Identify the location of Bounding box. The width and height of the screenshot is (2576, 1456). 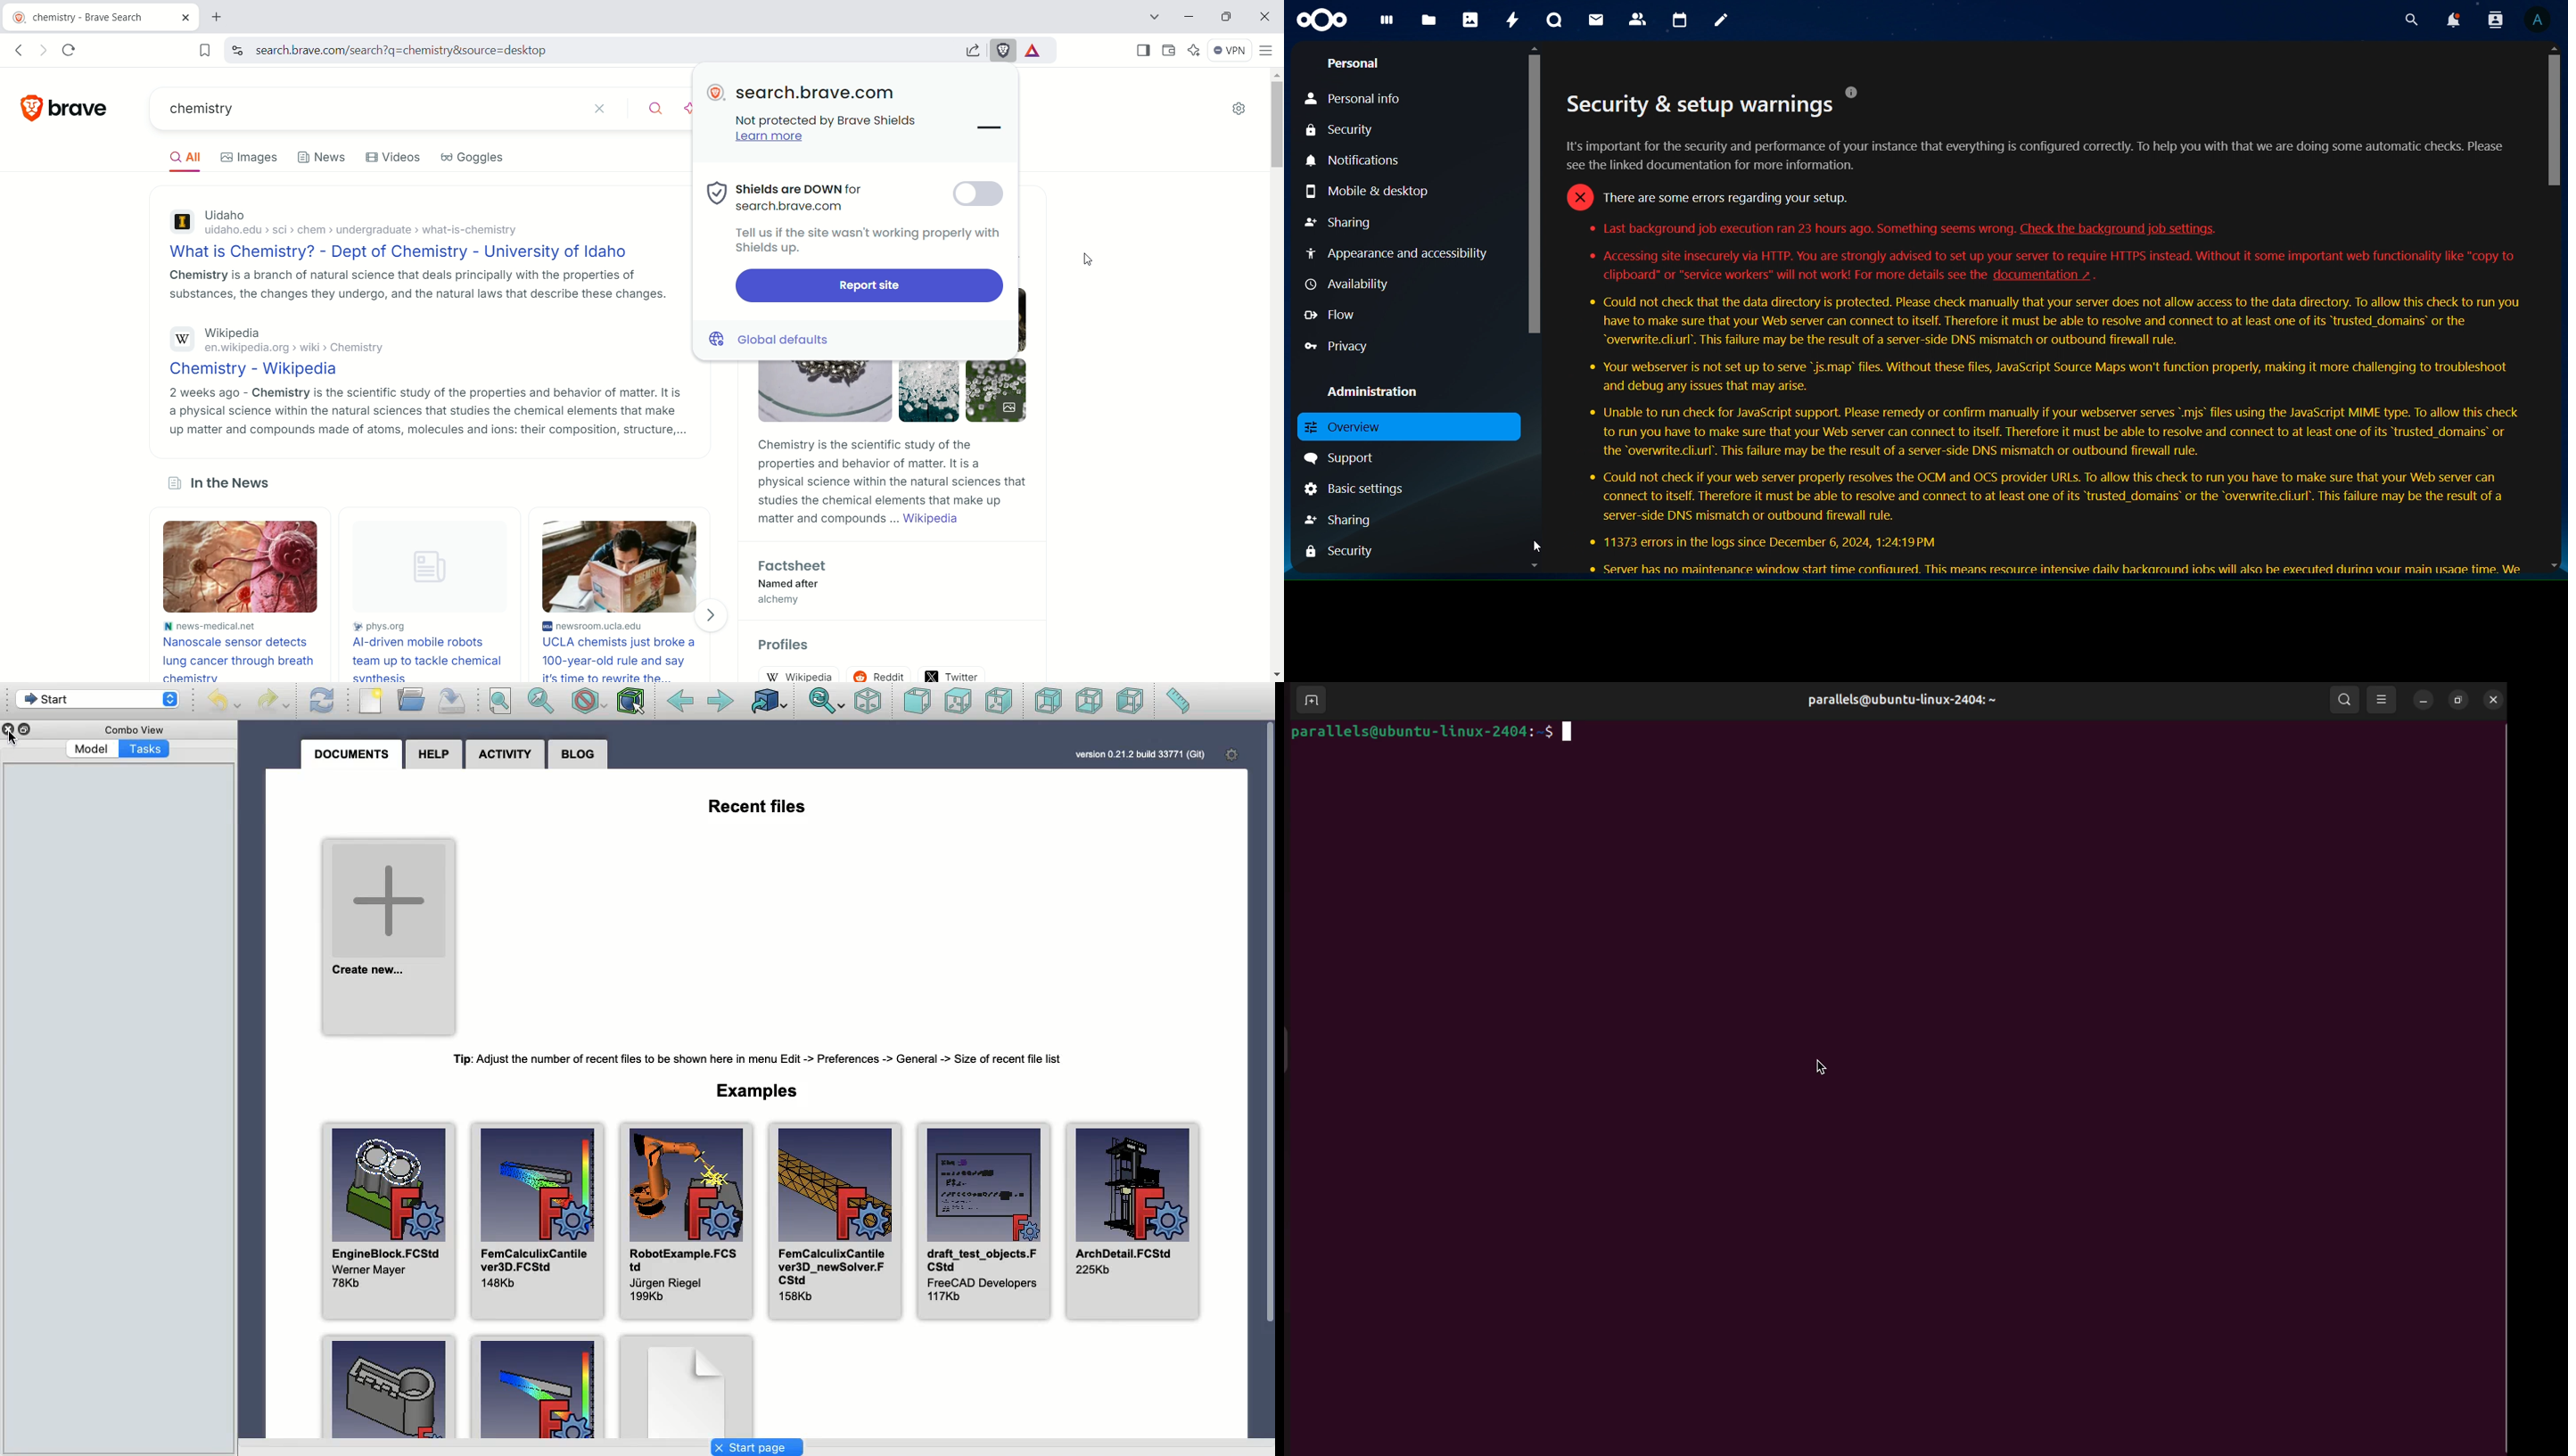
(631, 701).